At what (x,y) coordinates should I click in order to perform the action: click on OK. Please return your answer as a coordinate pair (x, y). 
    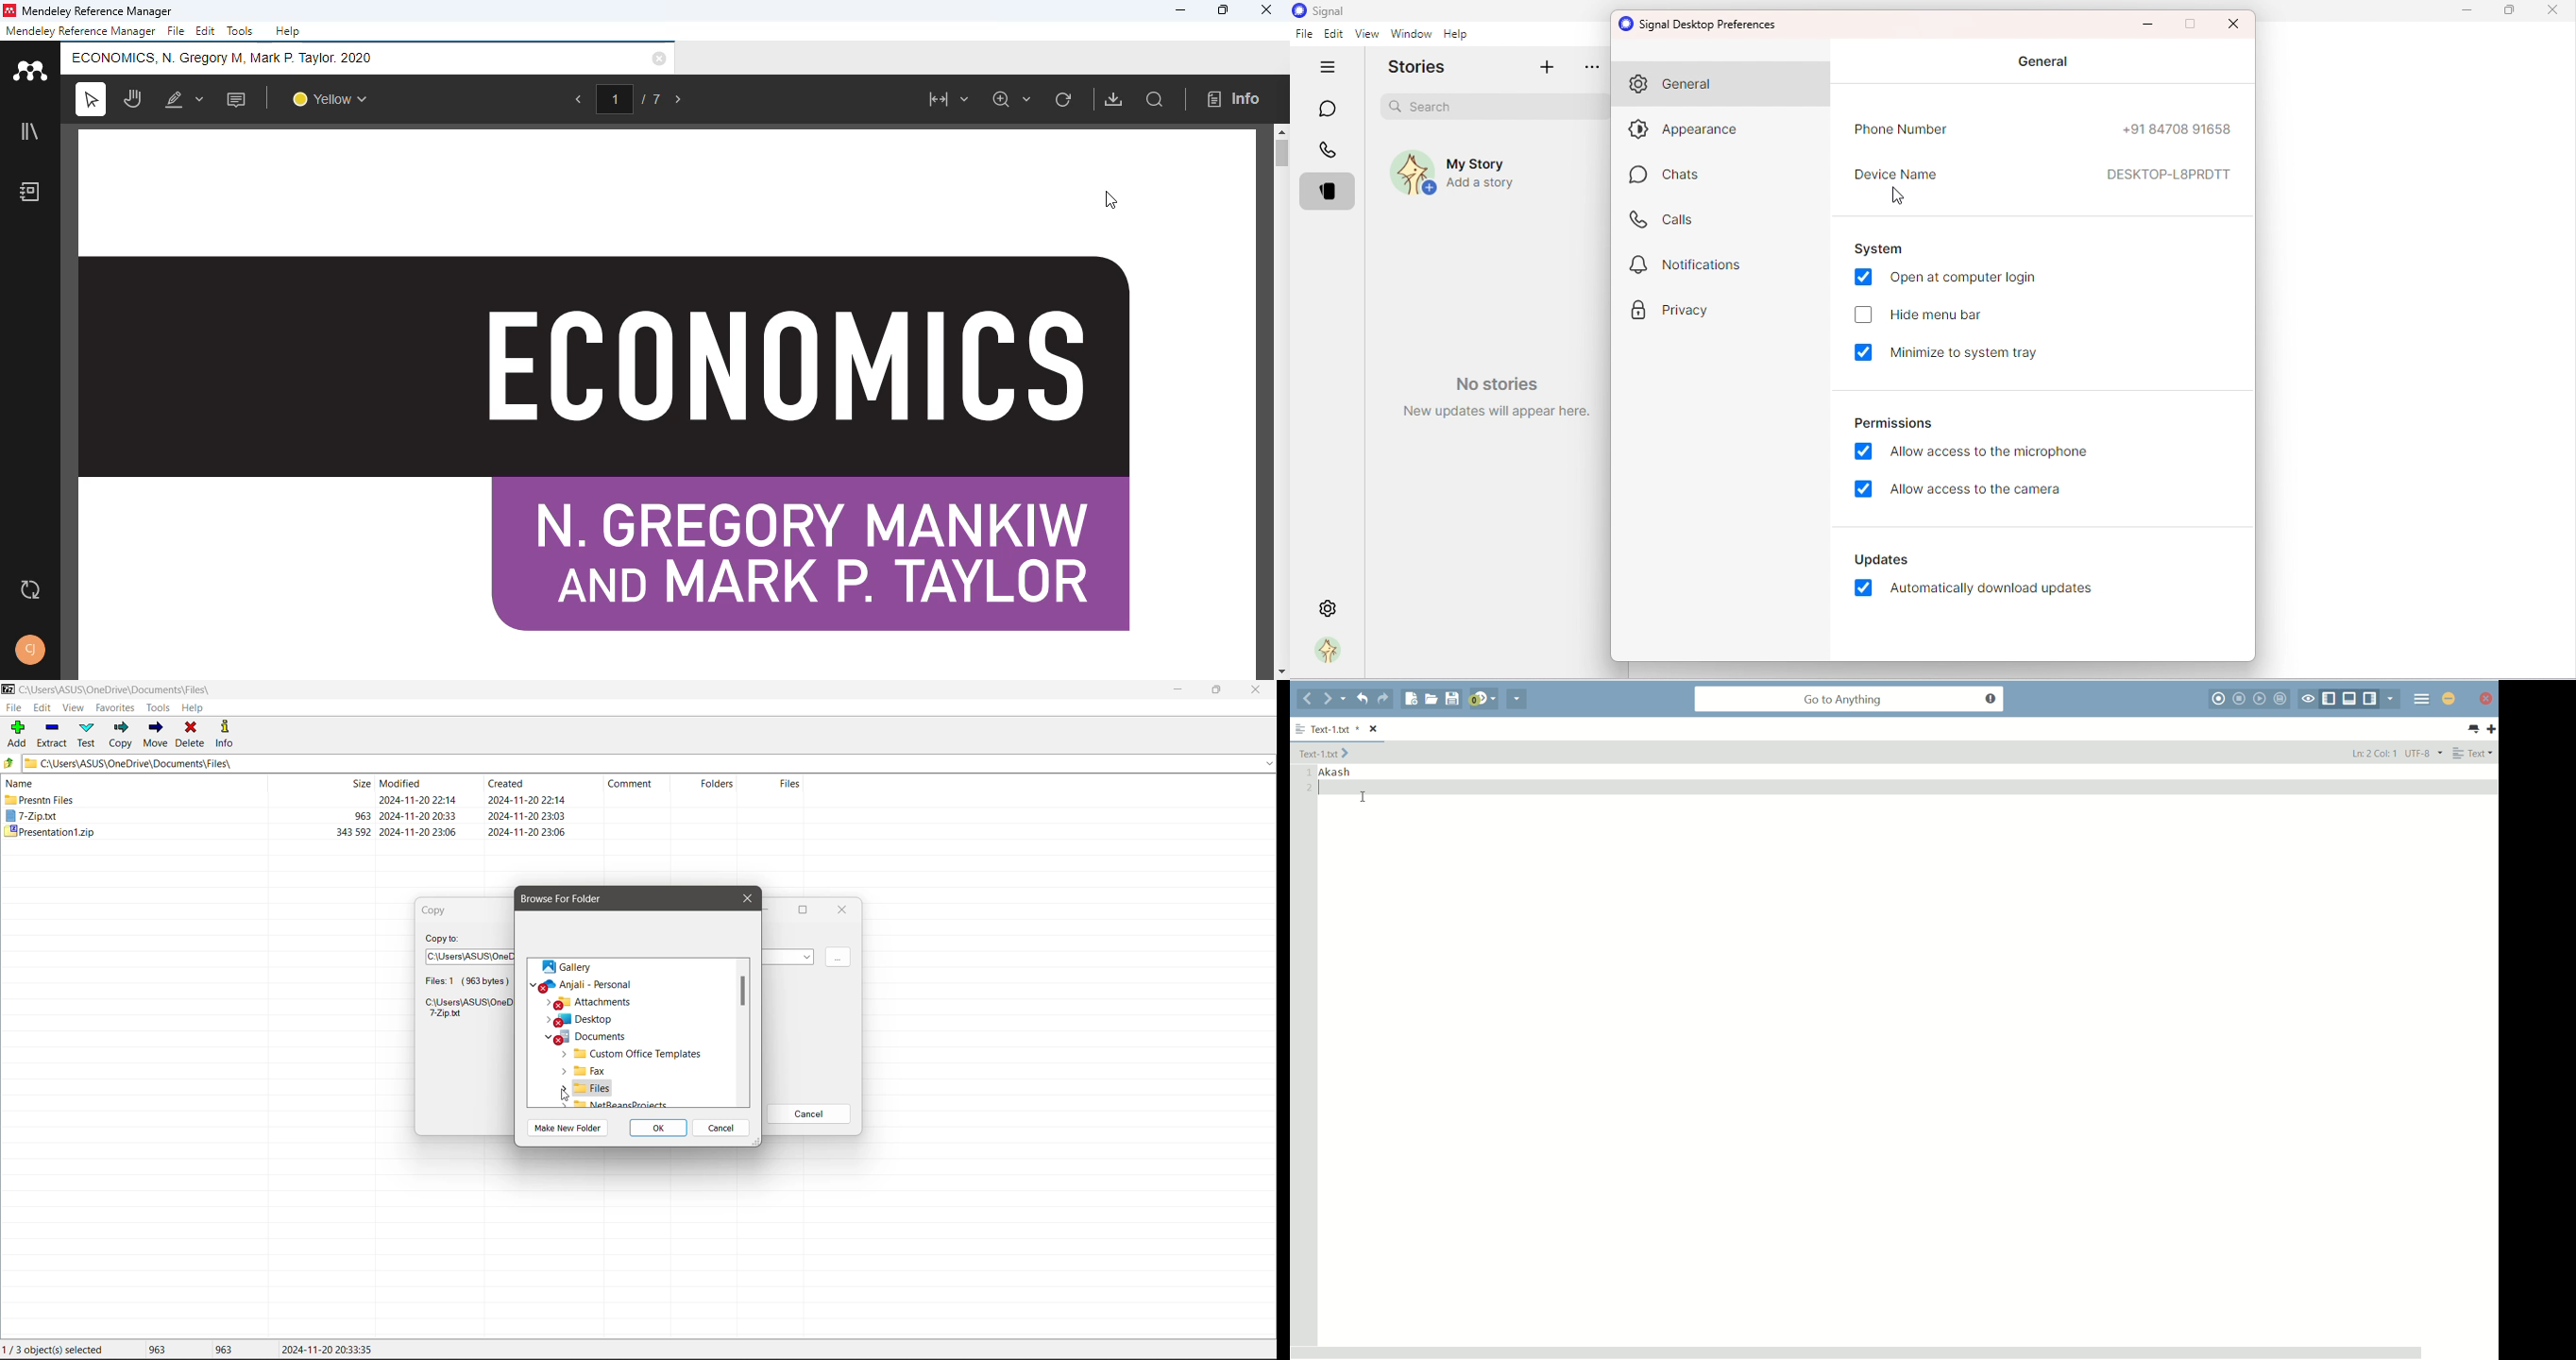
    Looking at the image, I should click on (660, 1128).